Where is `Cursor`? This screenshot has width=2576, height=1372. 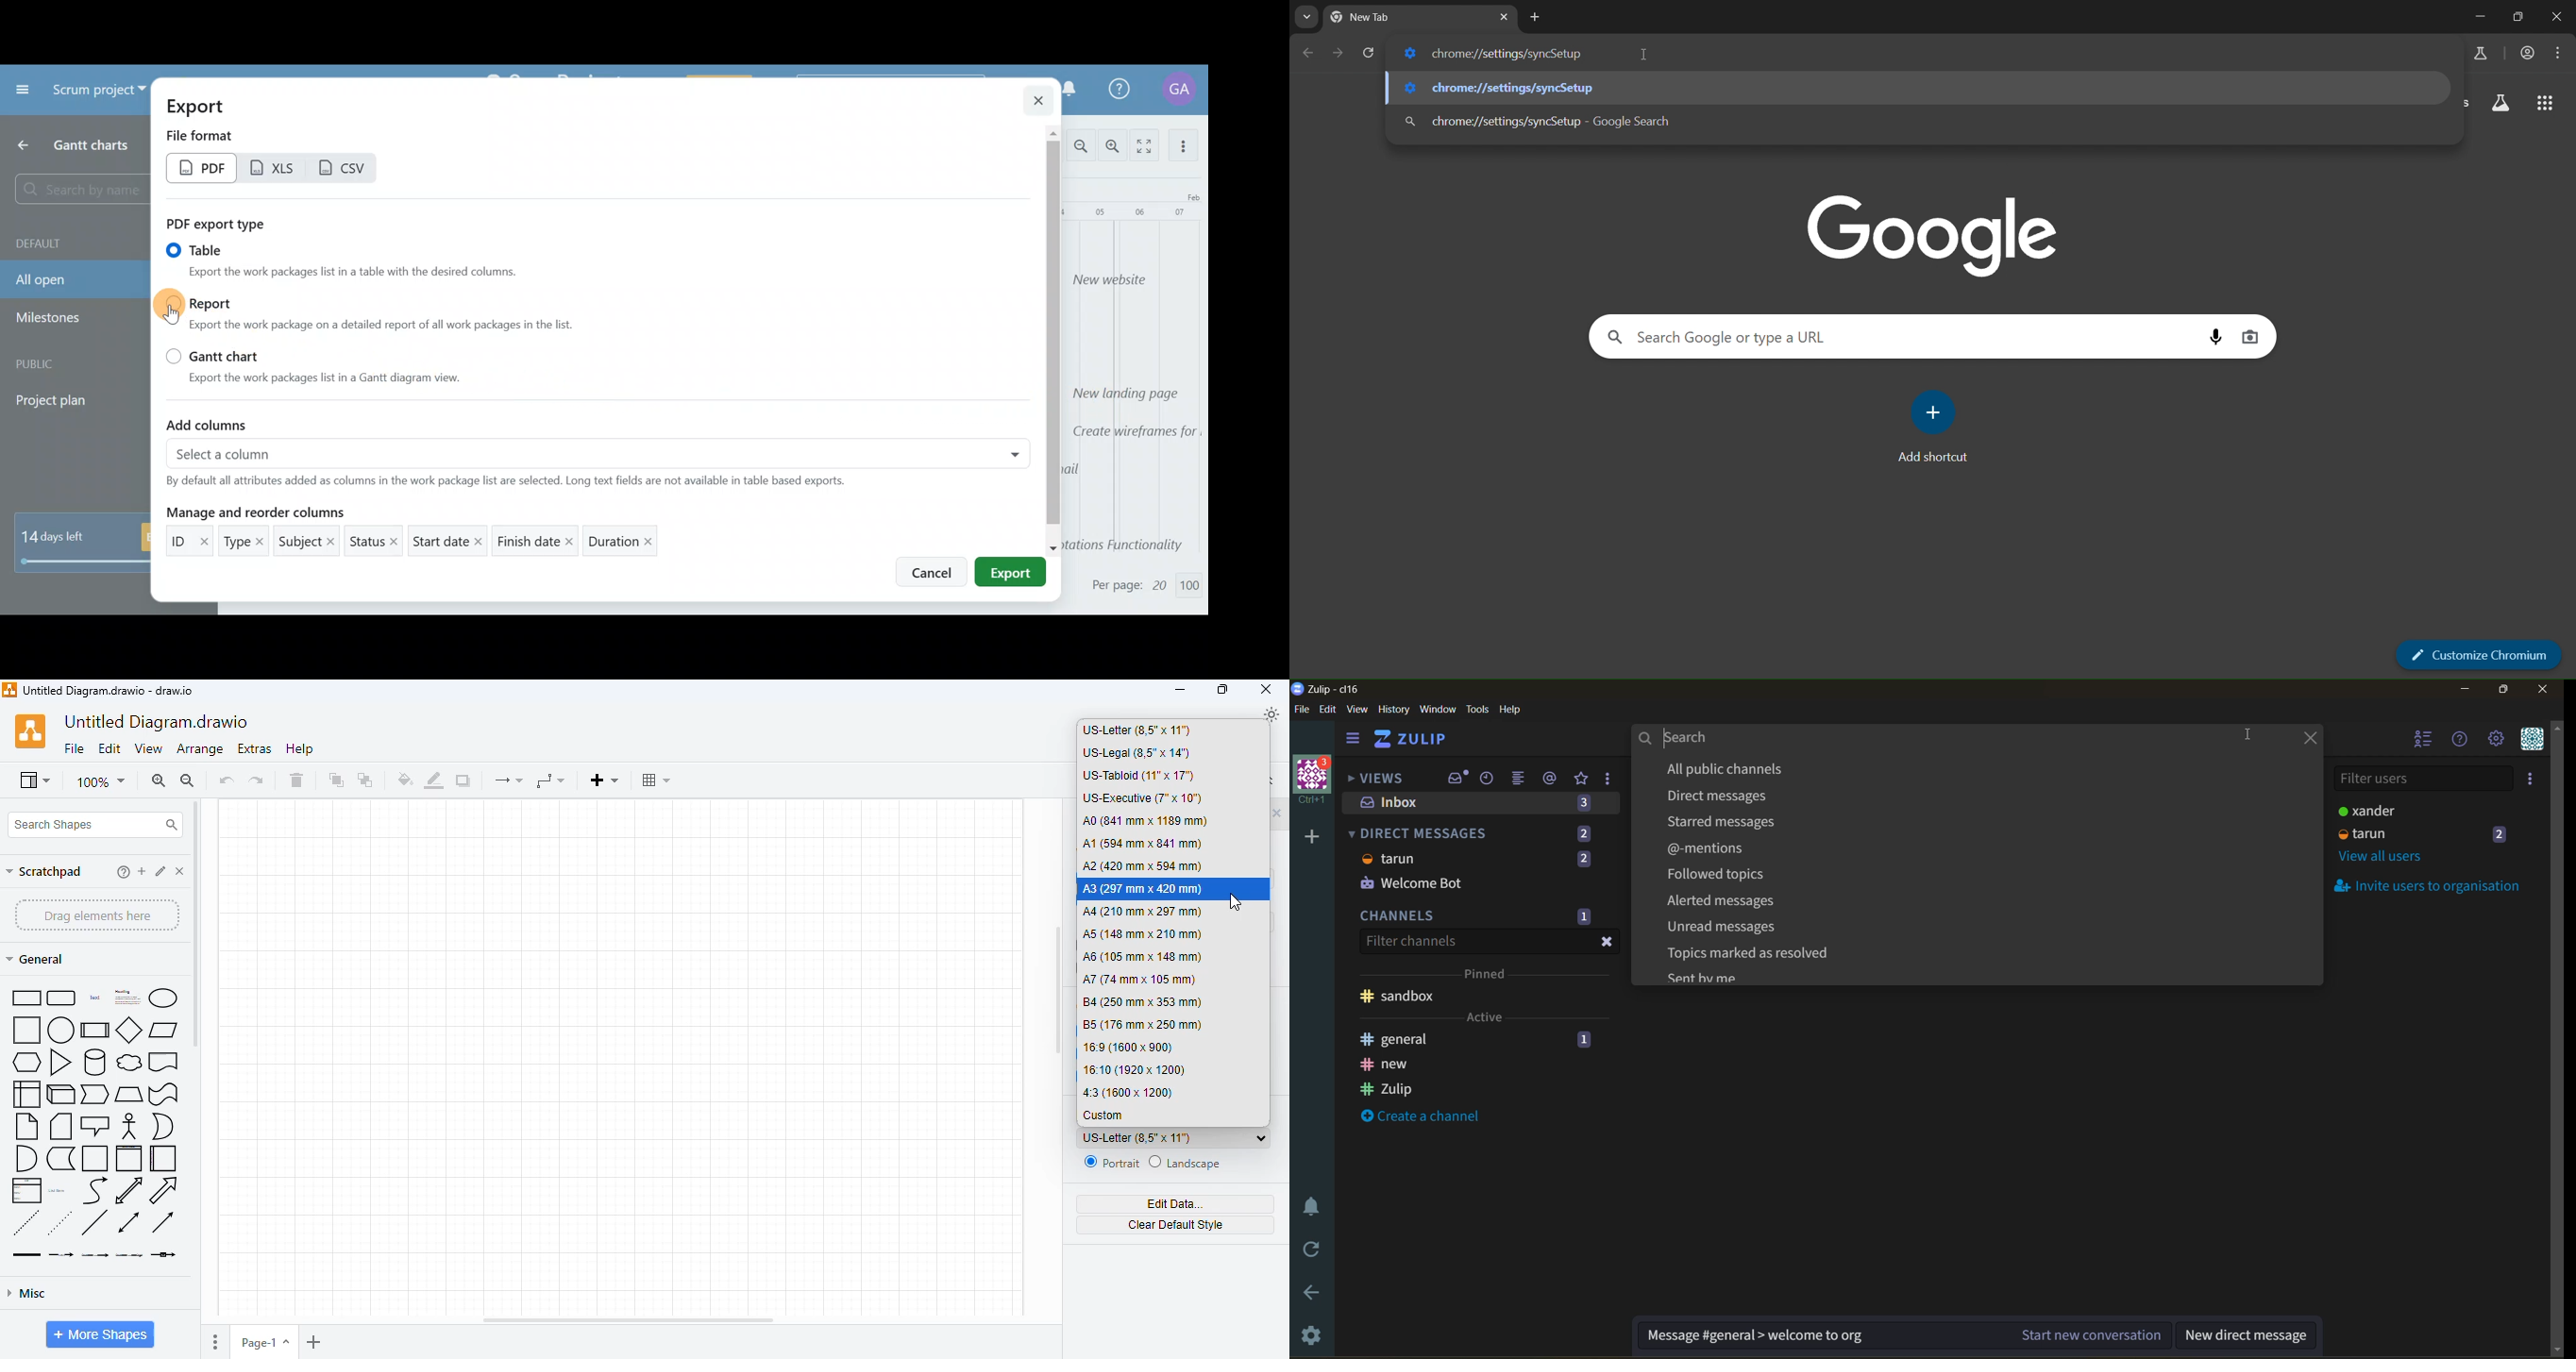
Cursor is located at coordinates (1237, 902).